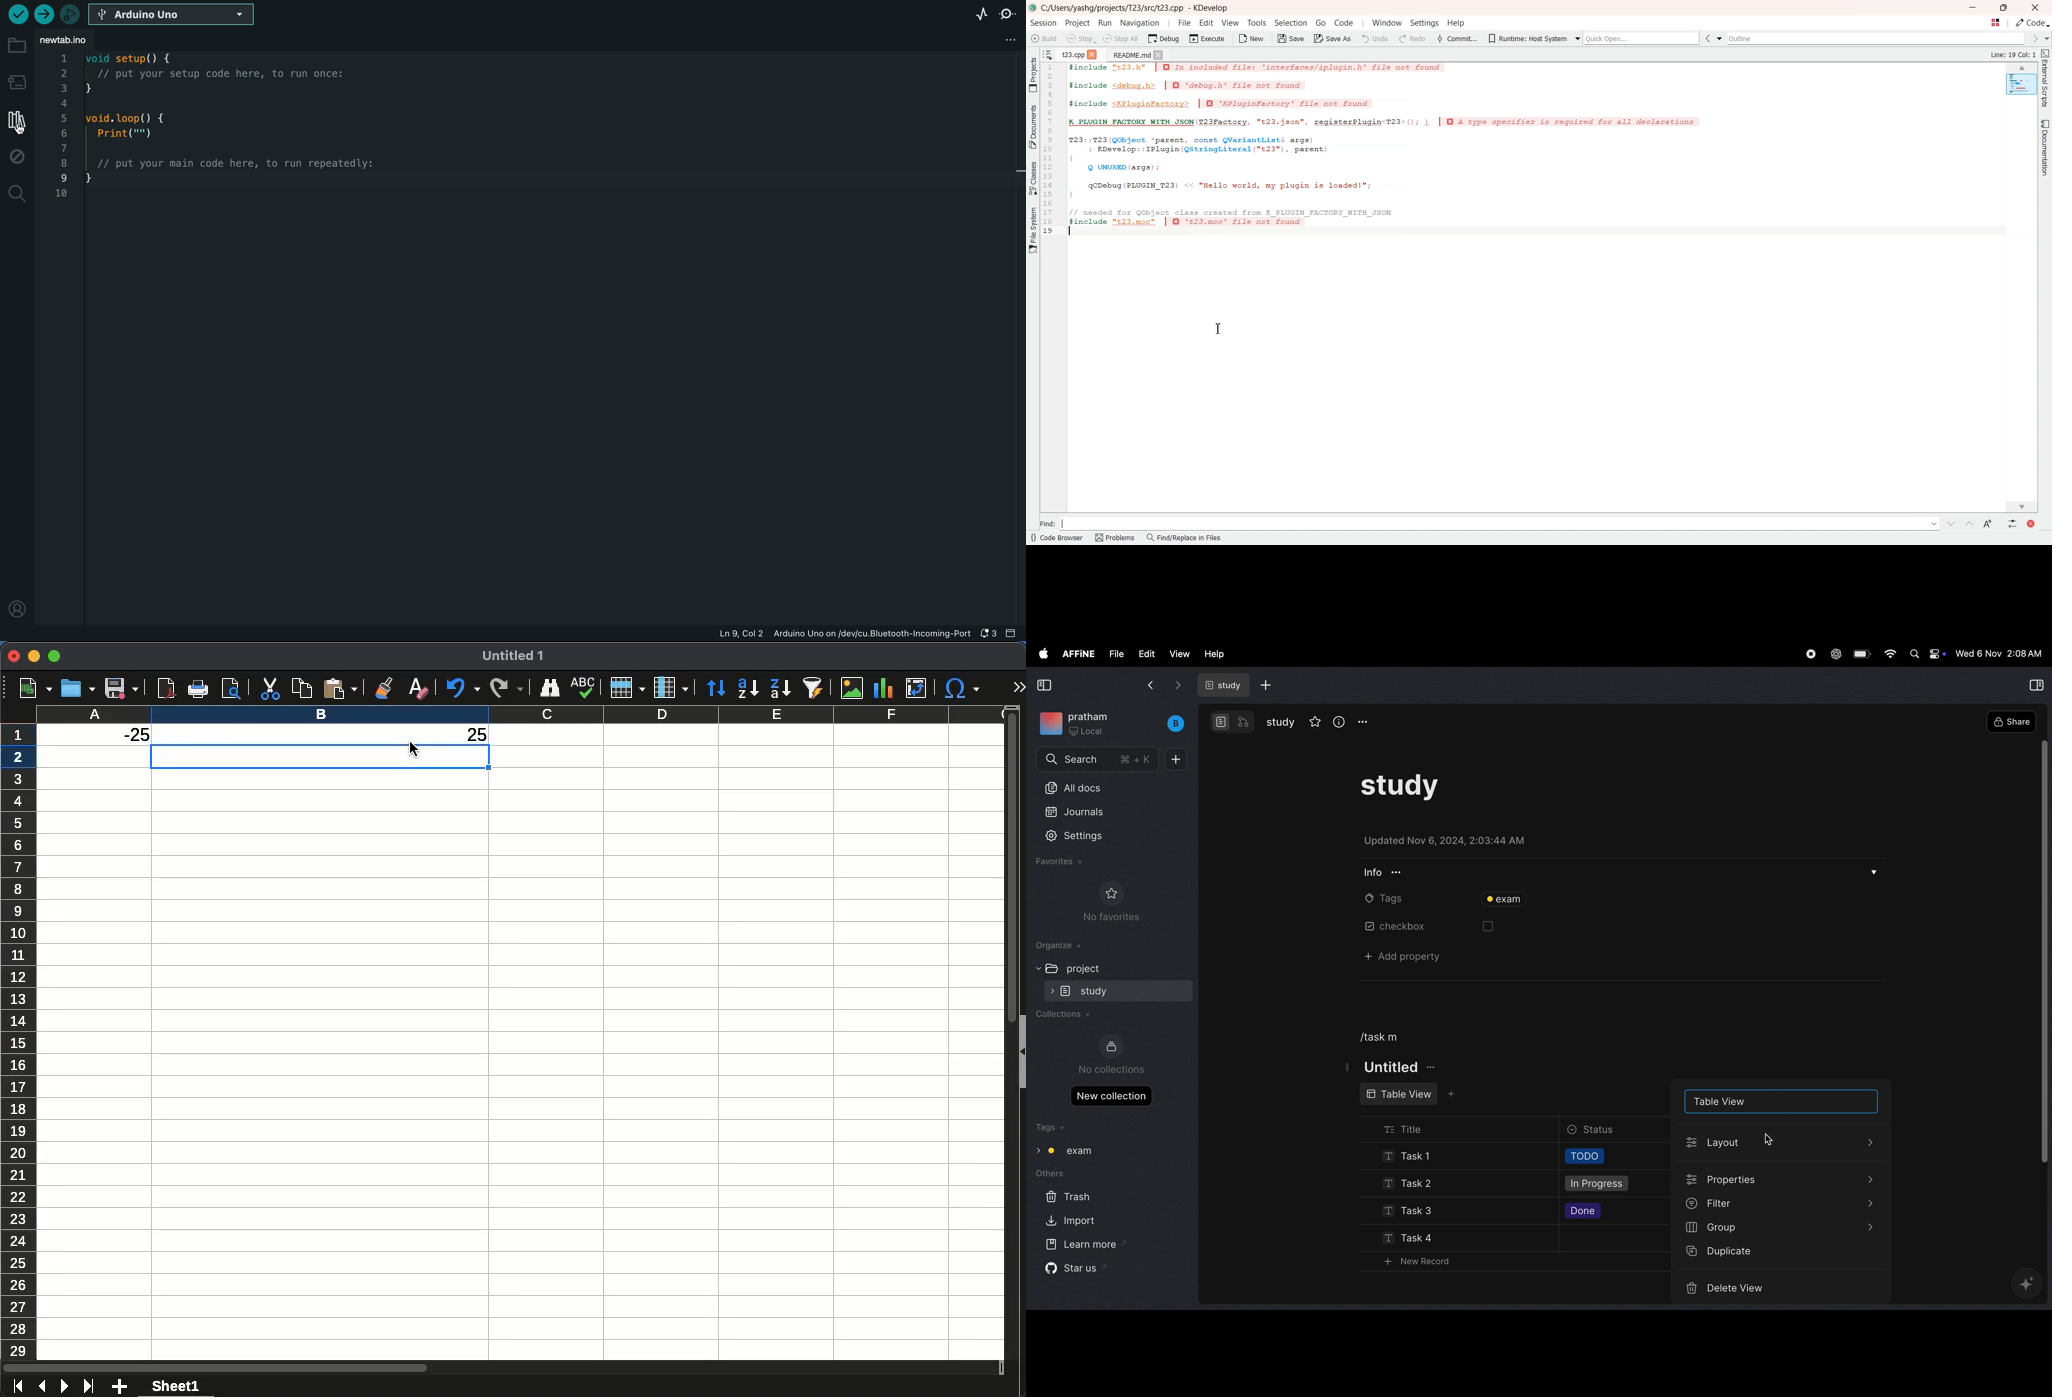 The image size is (2072, 1400). I want to click on save, so click(122, 688).